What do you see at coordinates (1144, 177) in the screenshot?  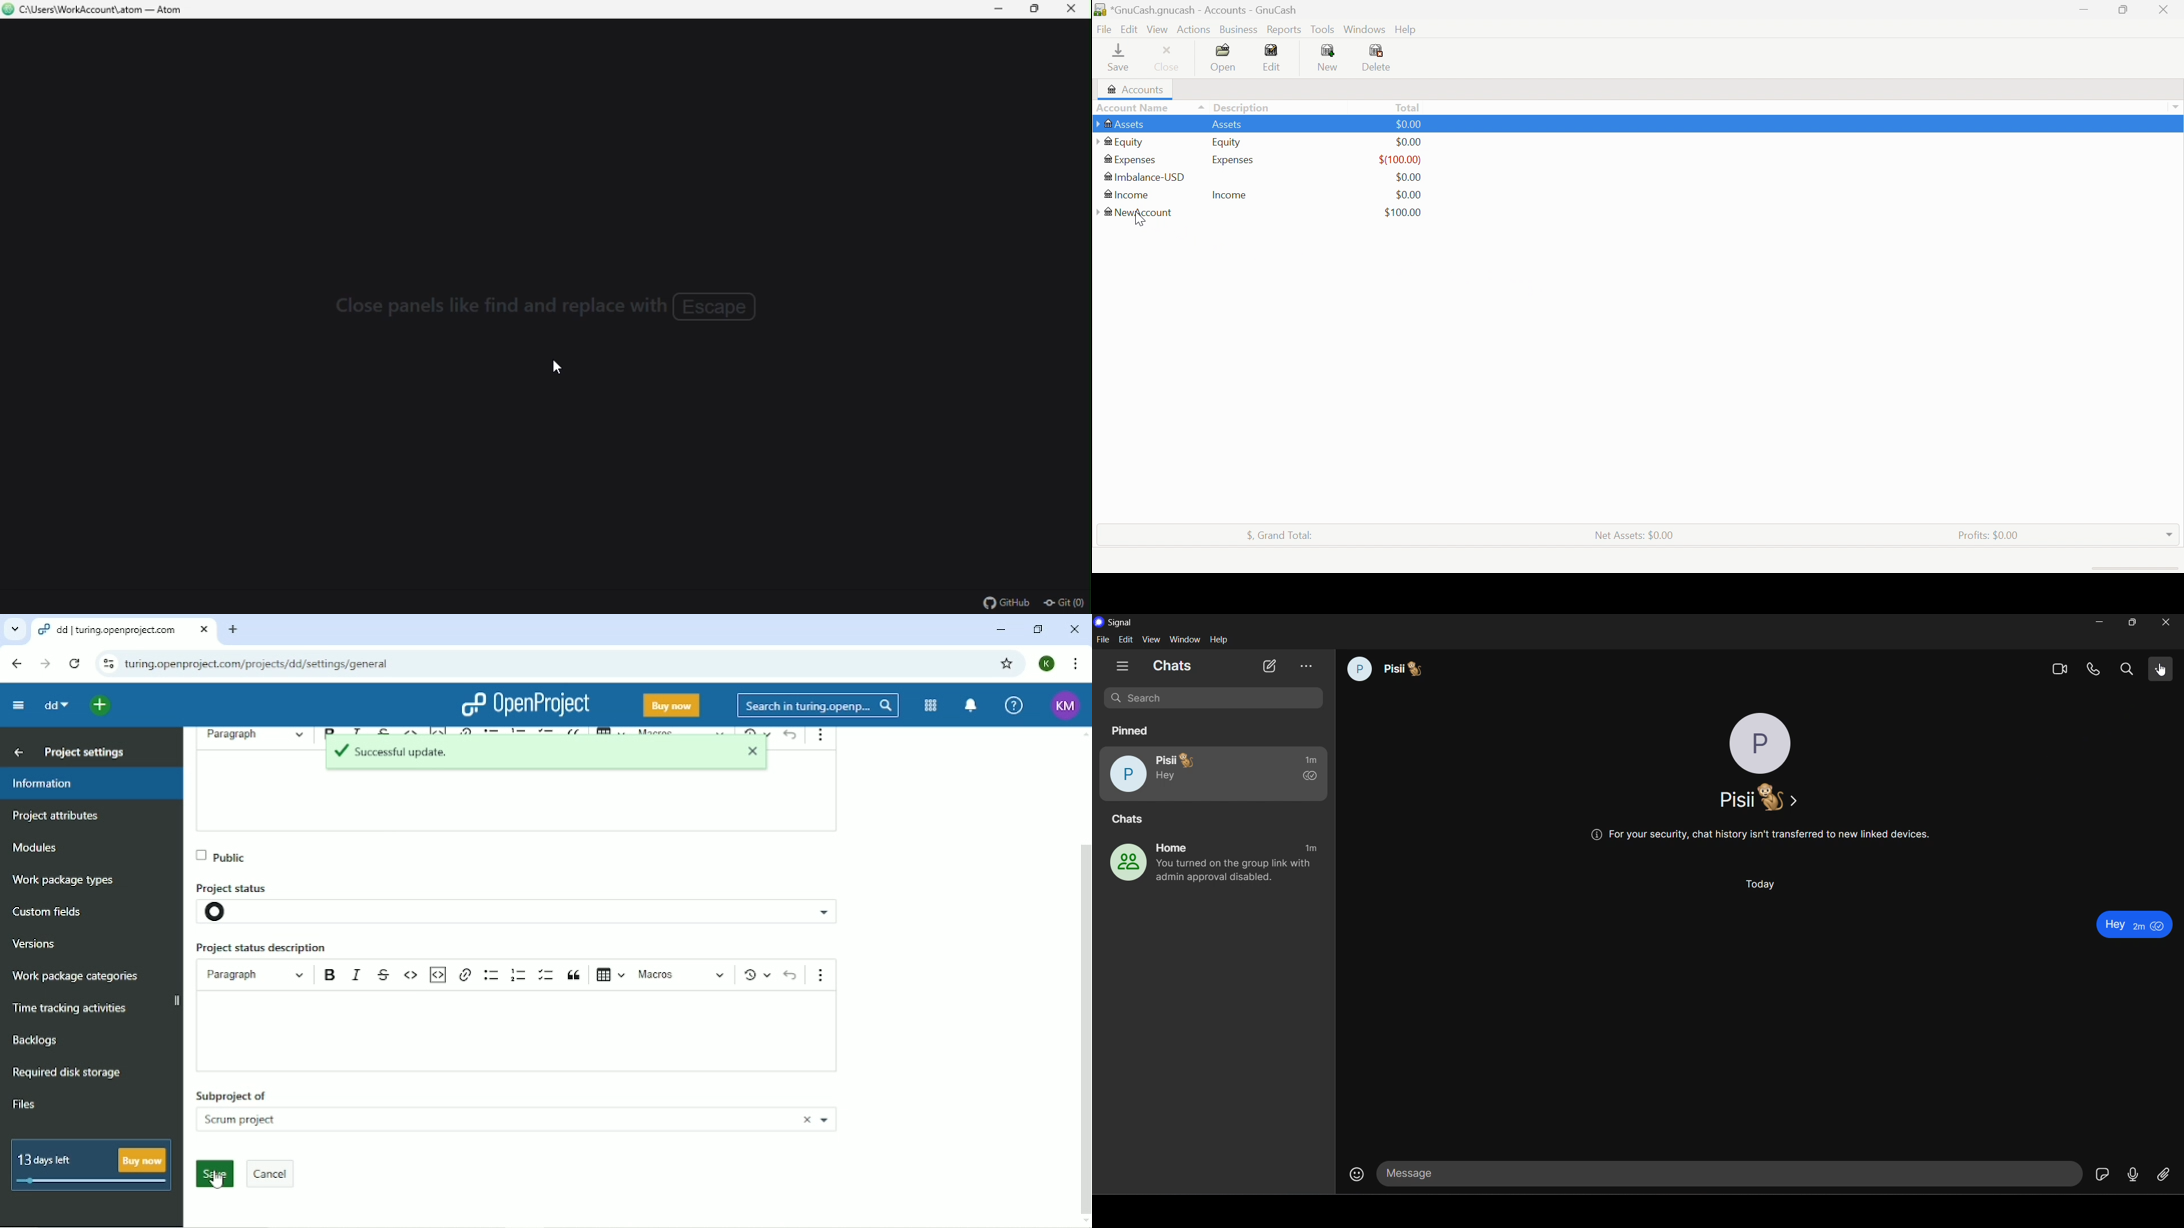 I see `Imbalance-USD` at bounding box center [1144, 177].